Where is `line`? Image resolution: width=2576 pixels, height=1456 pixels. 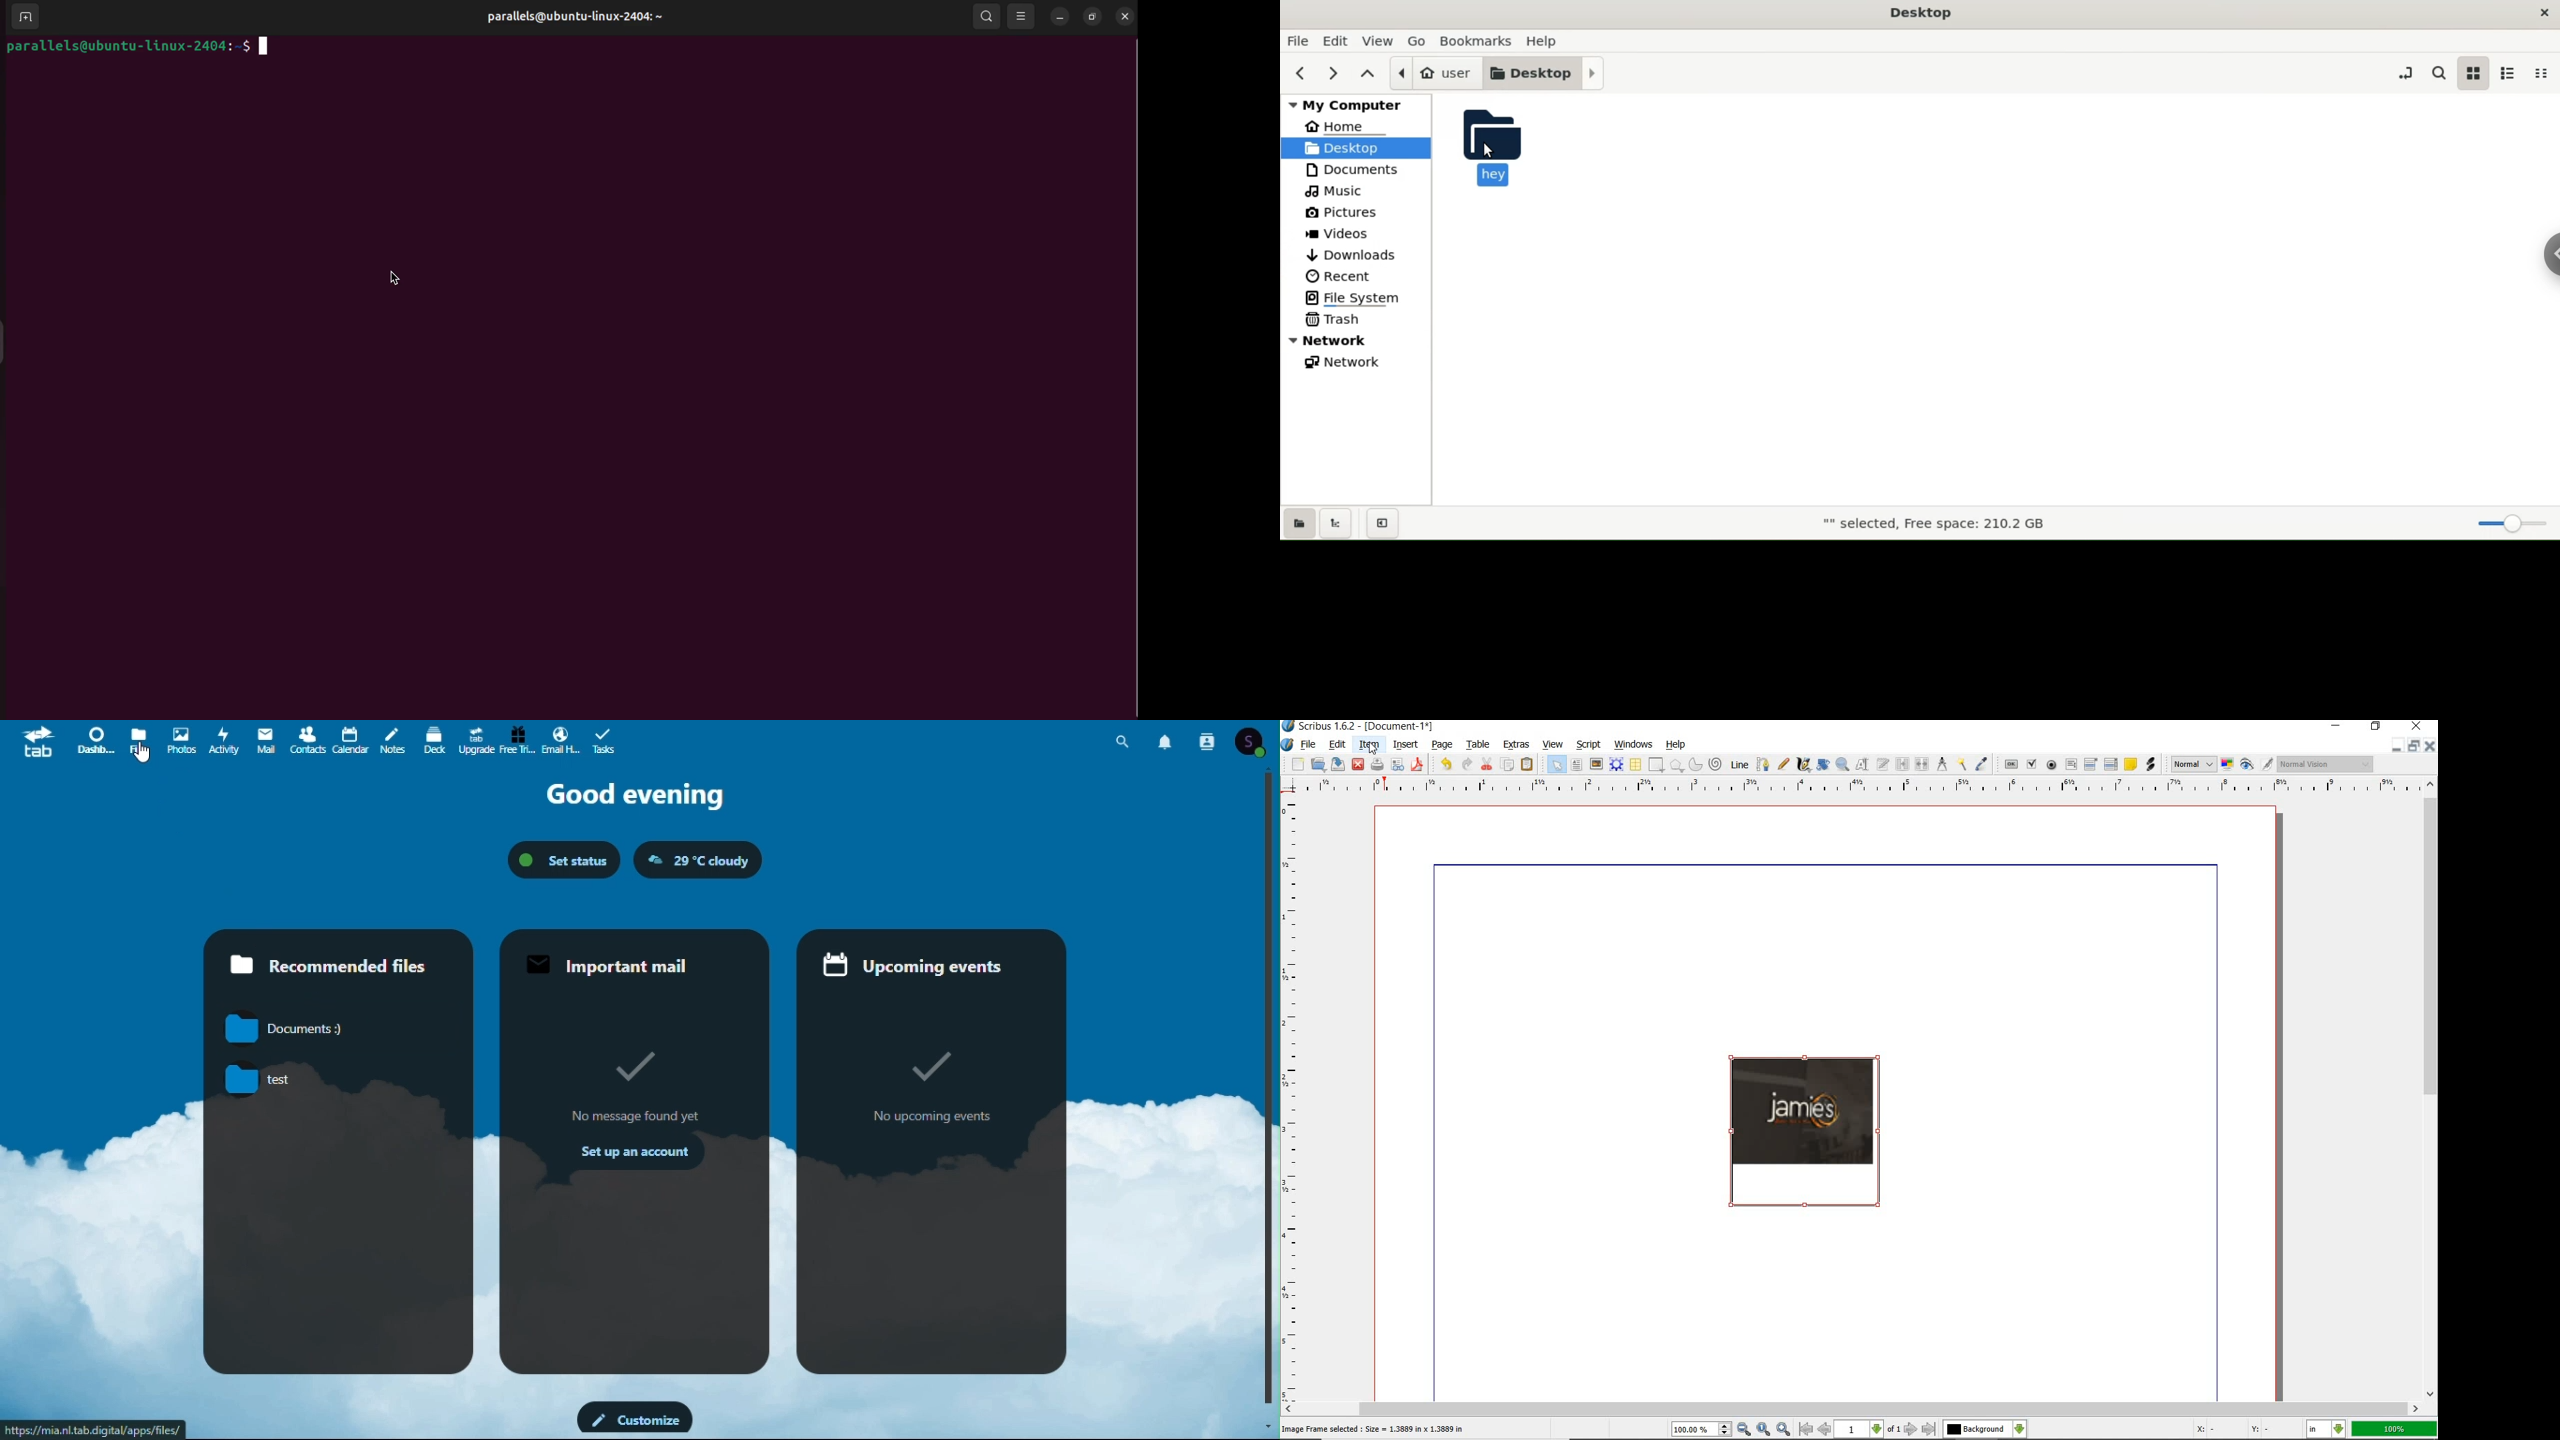
line is located at coordinates (1740, 763).